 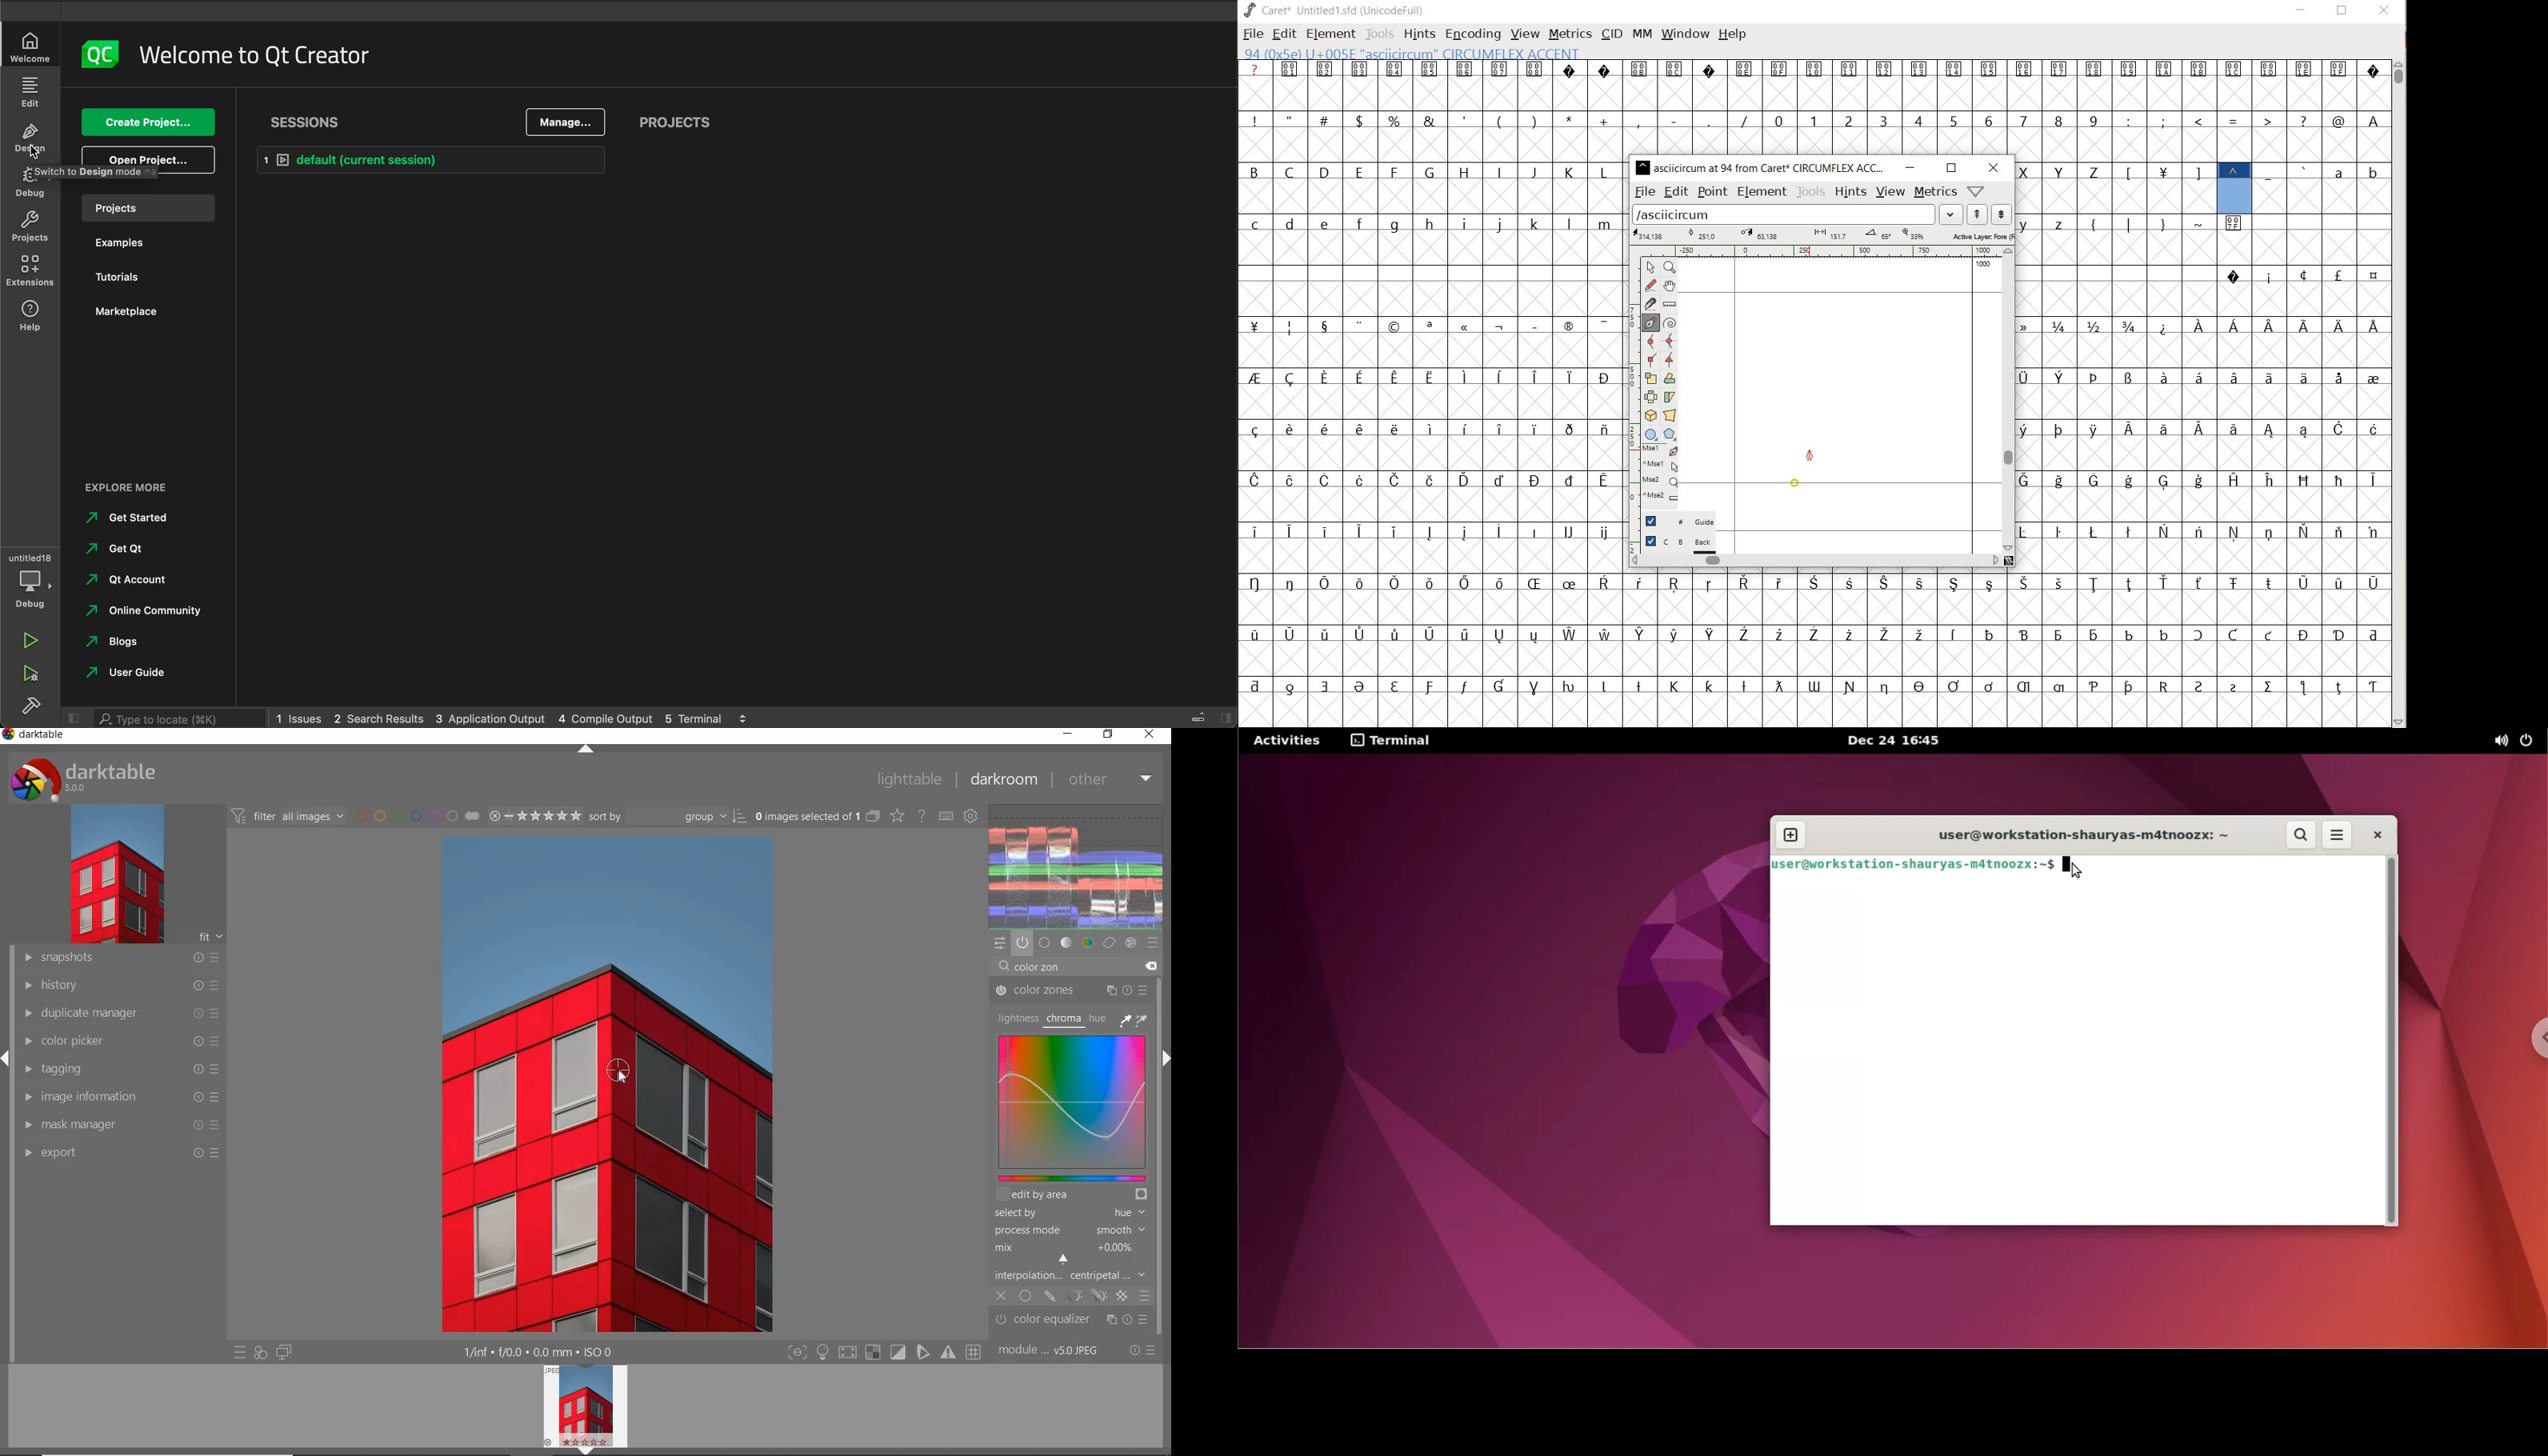 What do you see at coordinates (1211, 716) in the screenshot?
I see `views` at bounding box center [1211, 716].